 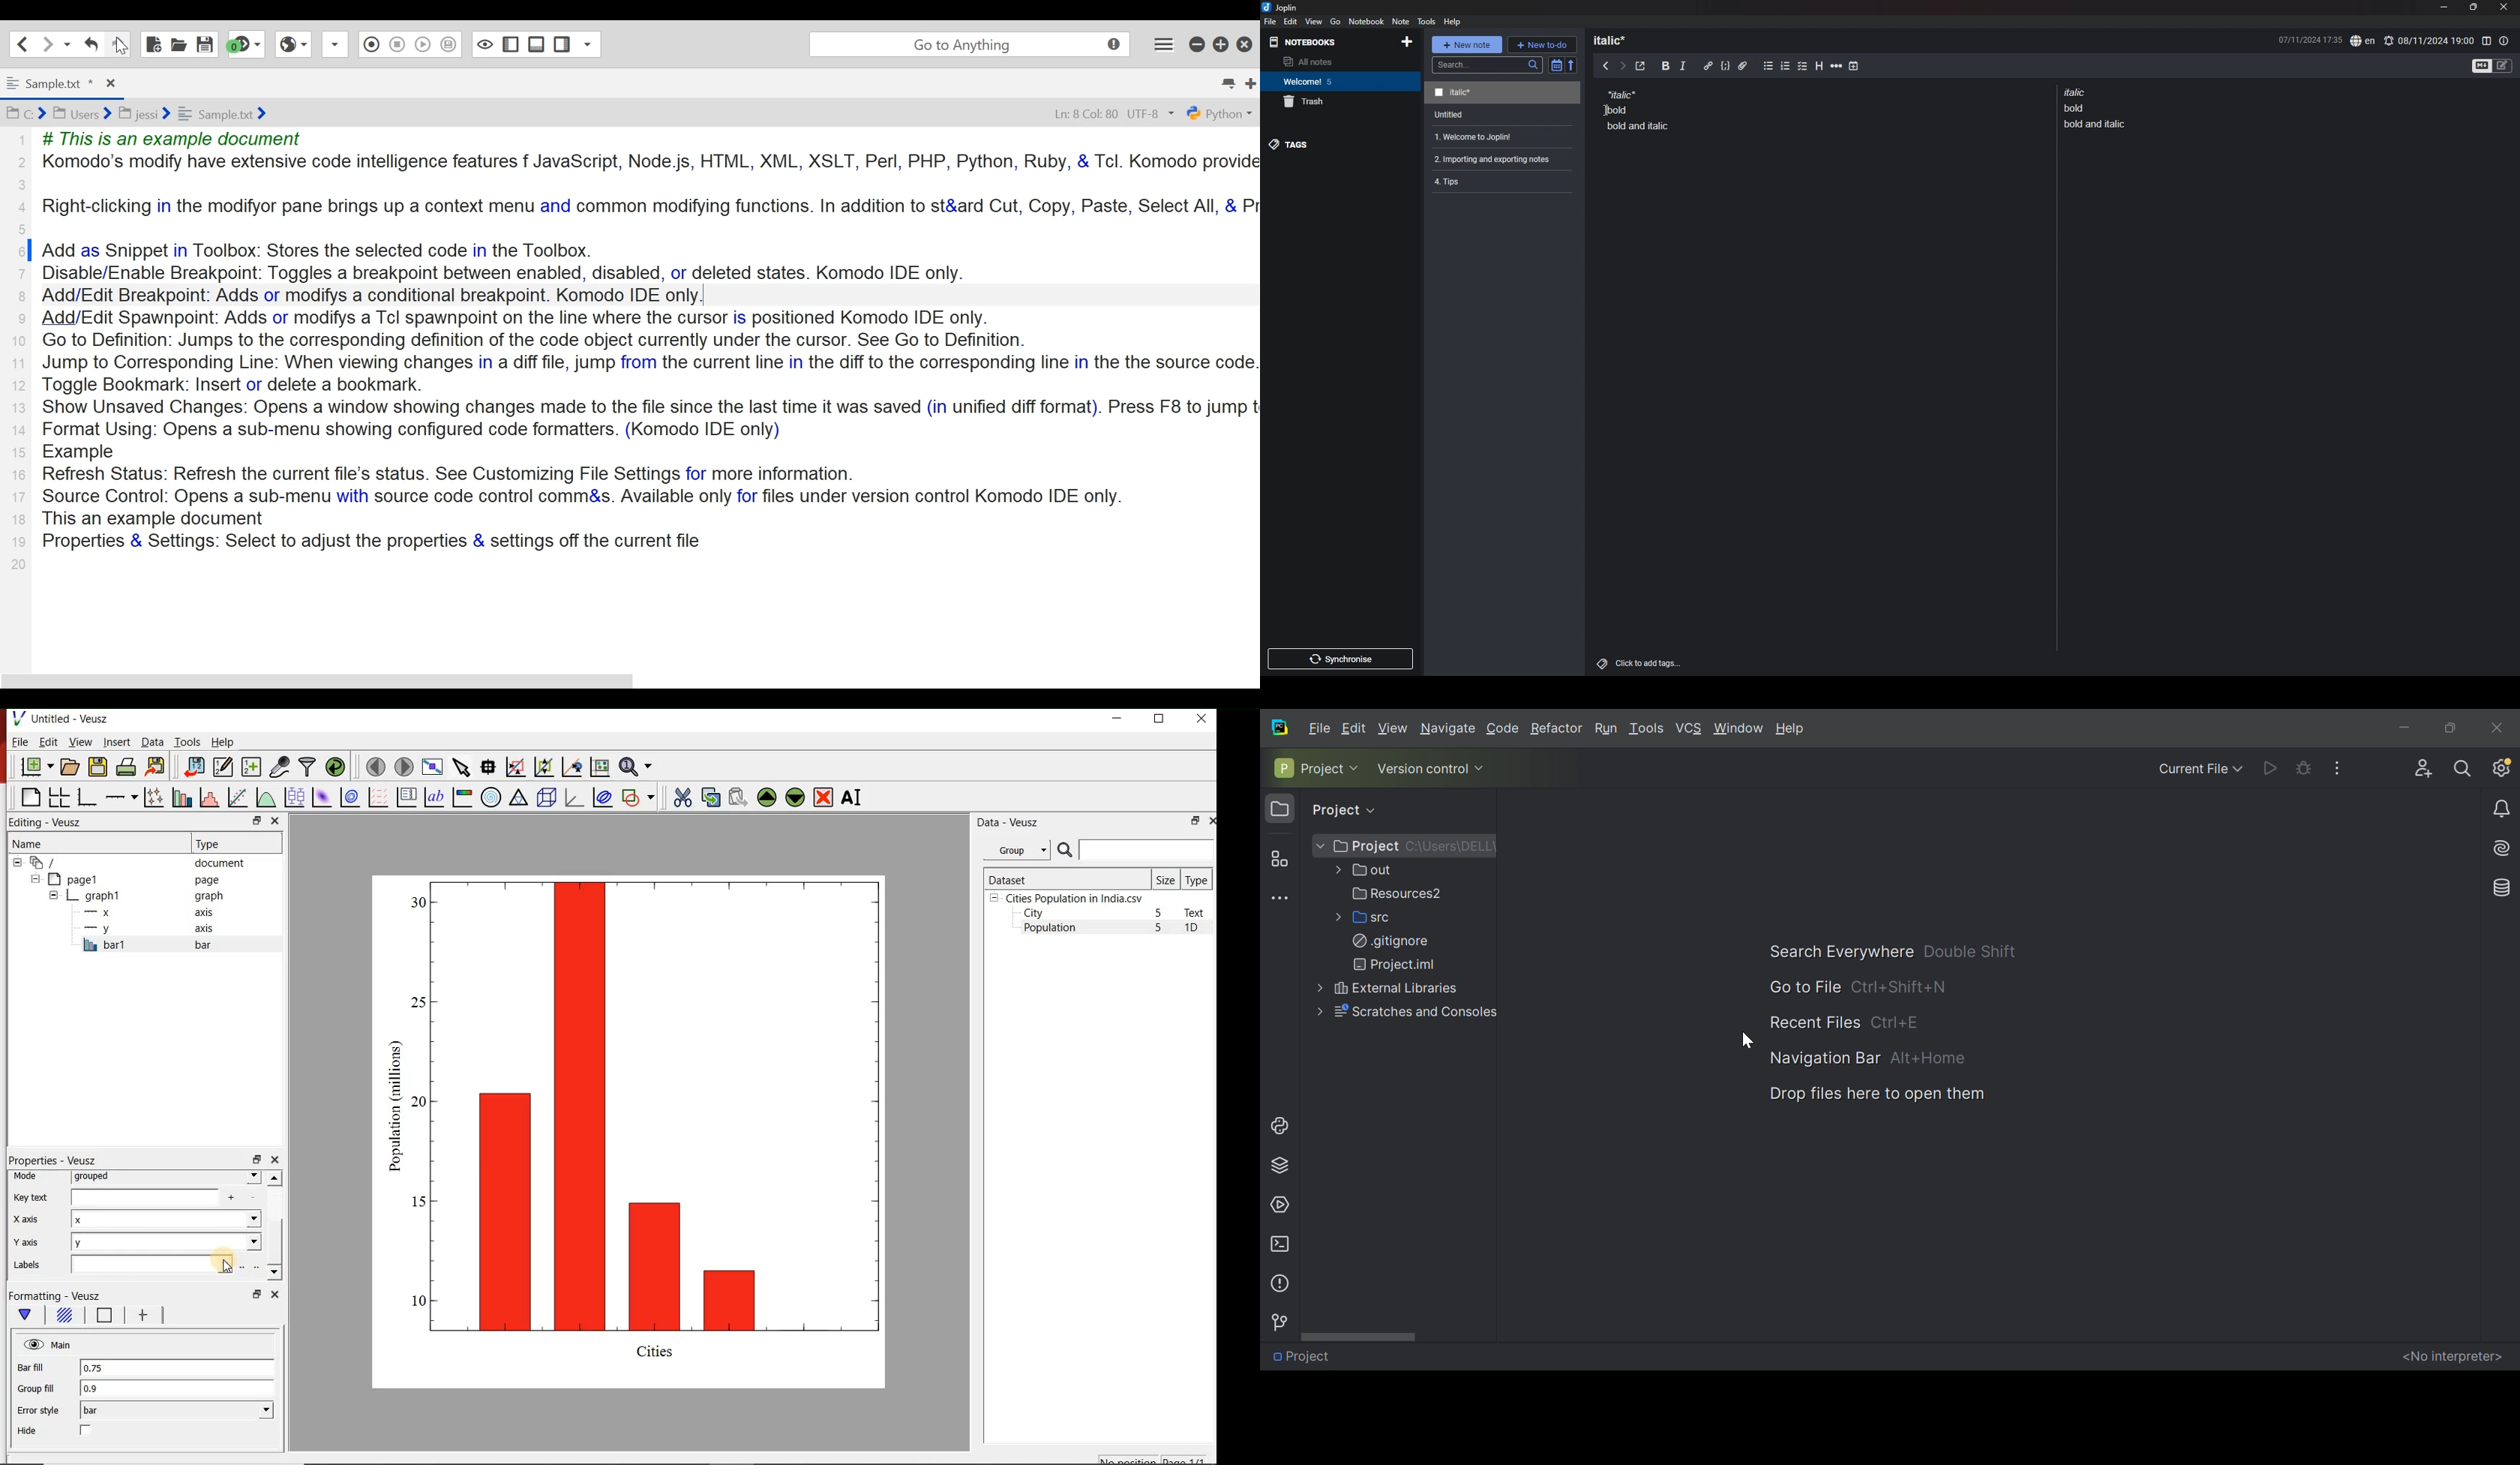 I want to click on Go back one file location, so click(x=23, y=43).